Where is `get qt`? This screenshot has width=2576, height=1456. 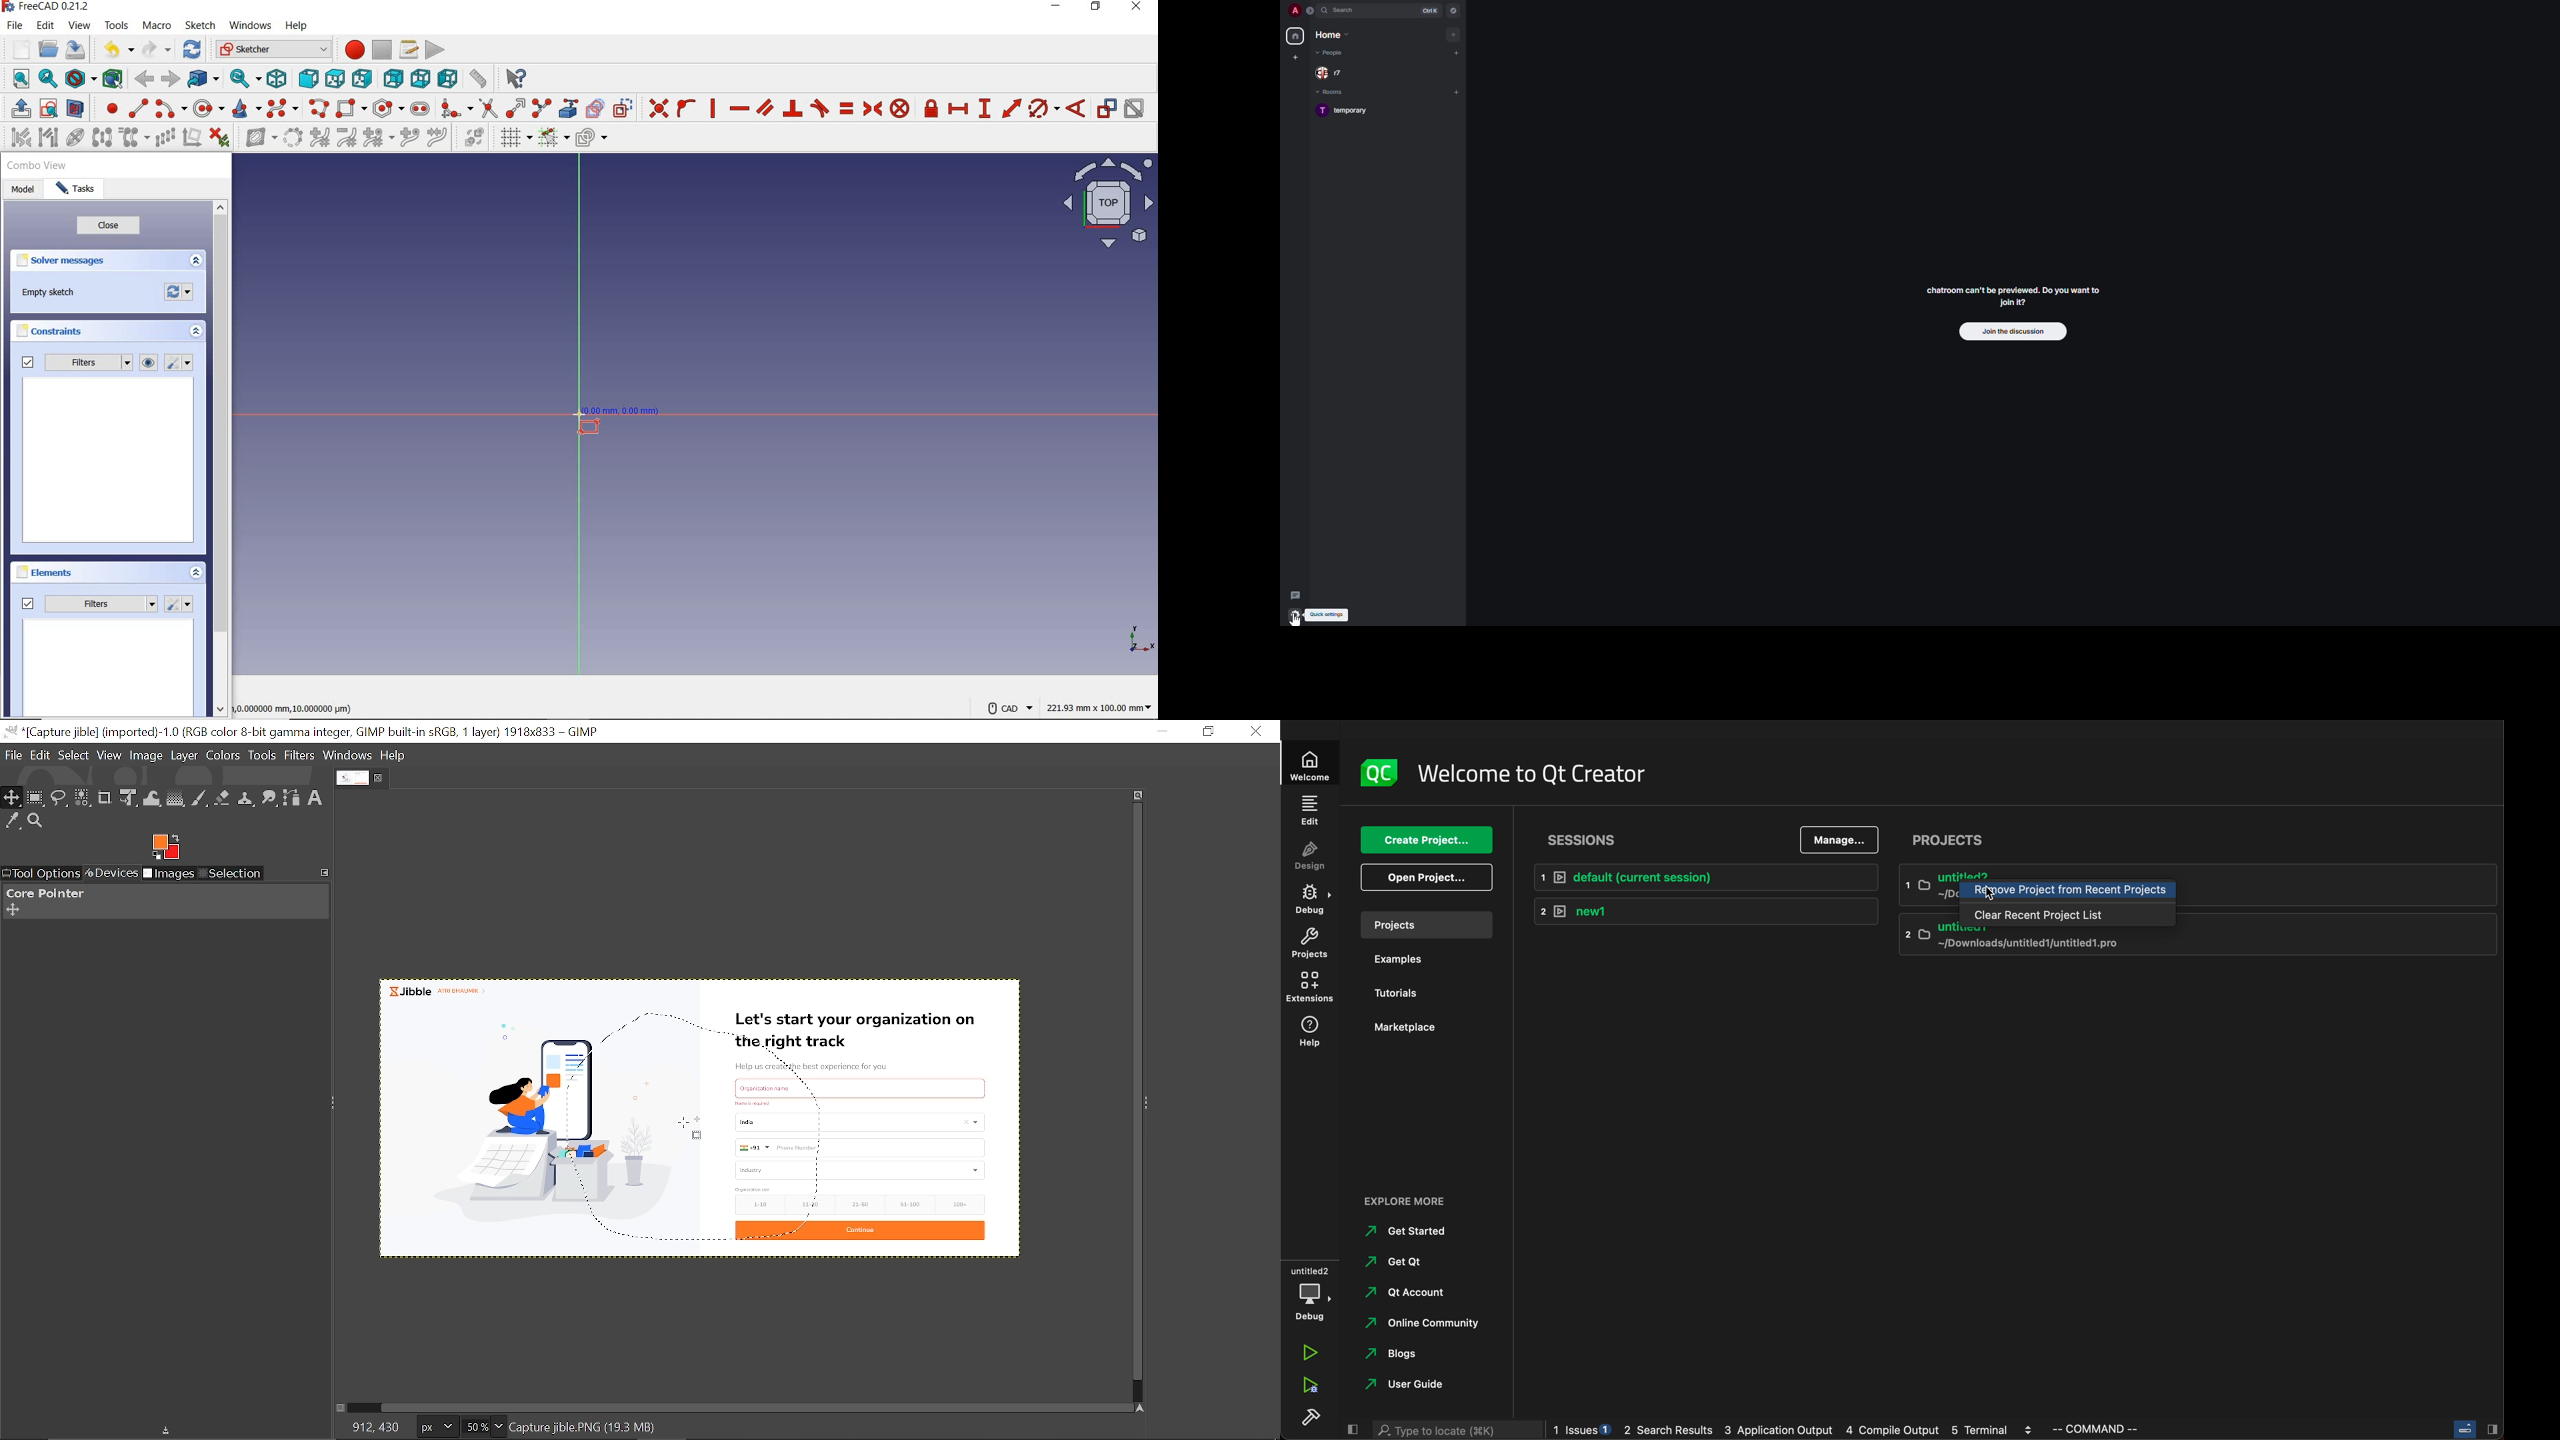
get qt is located at coordinates (1413, 1261).